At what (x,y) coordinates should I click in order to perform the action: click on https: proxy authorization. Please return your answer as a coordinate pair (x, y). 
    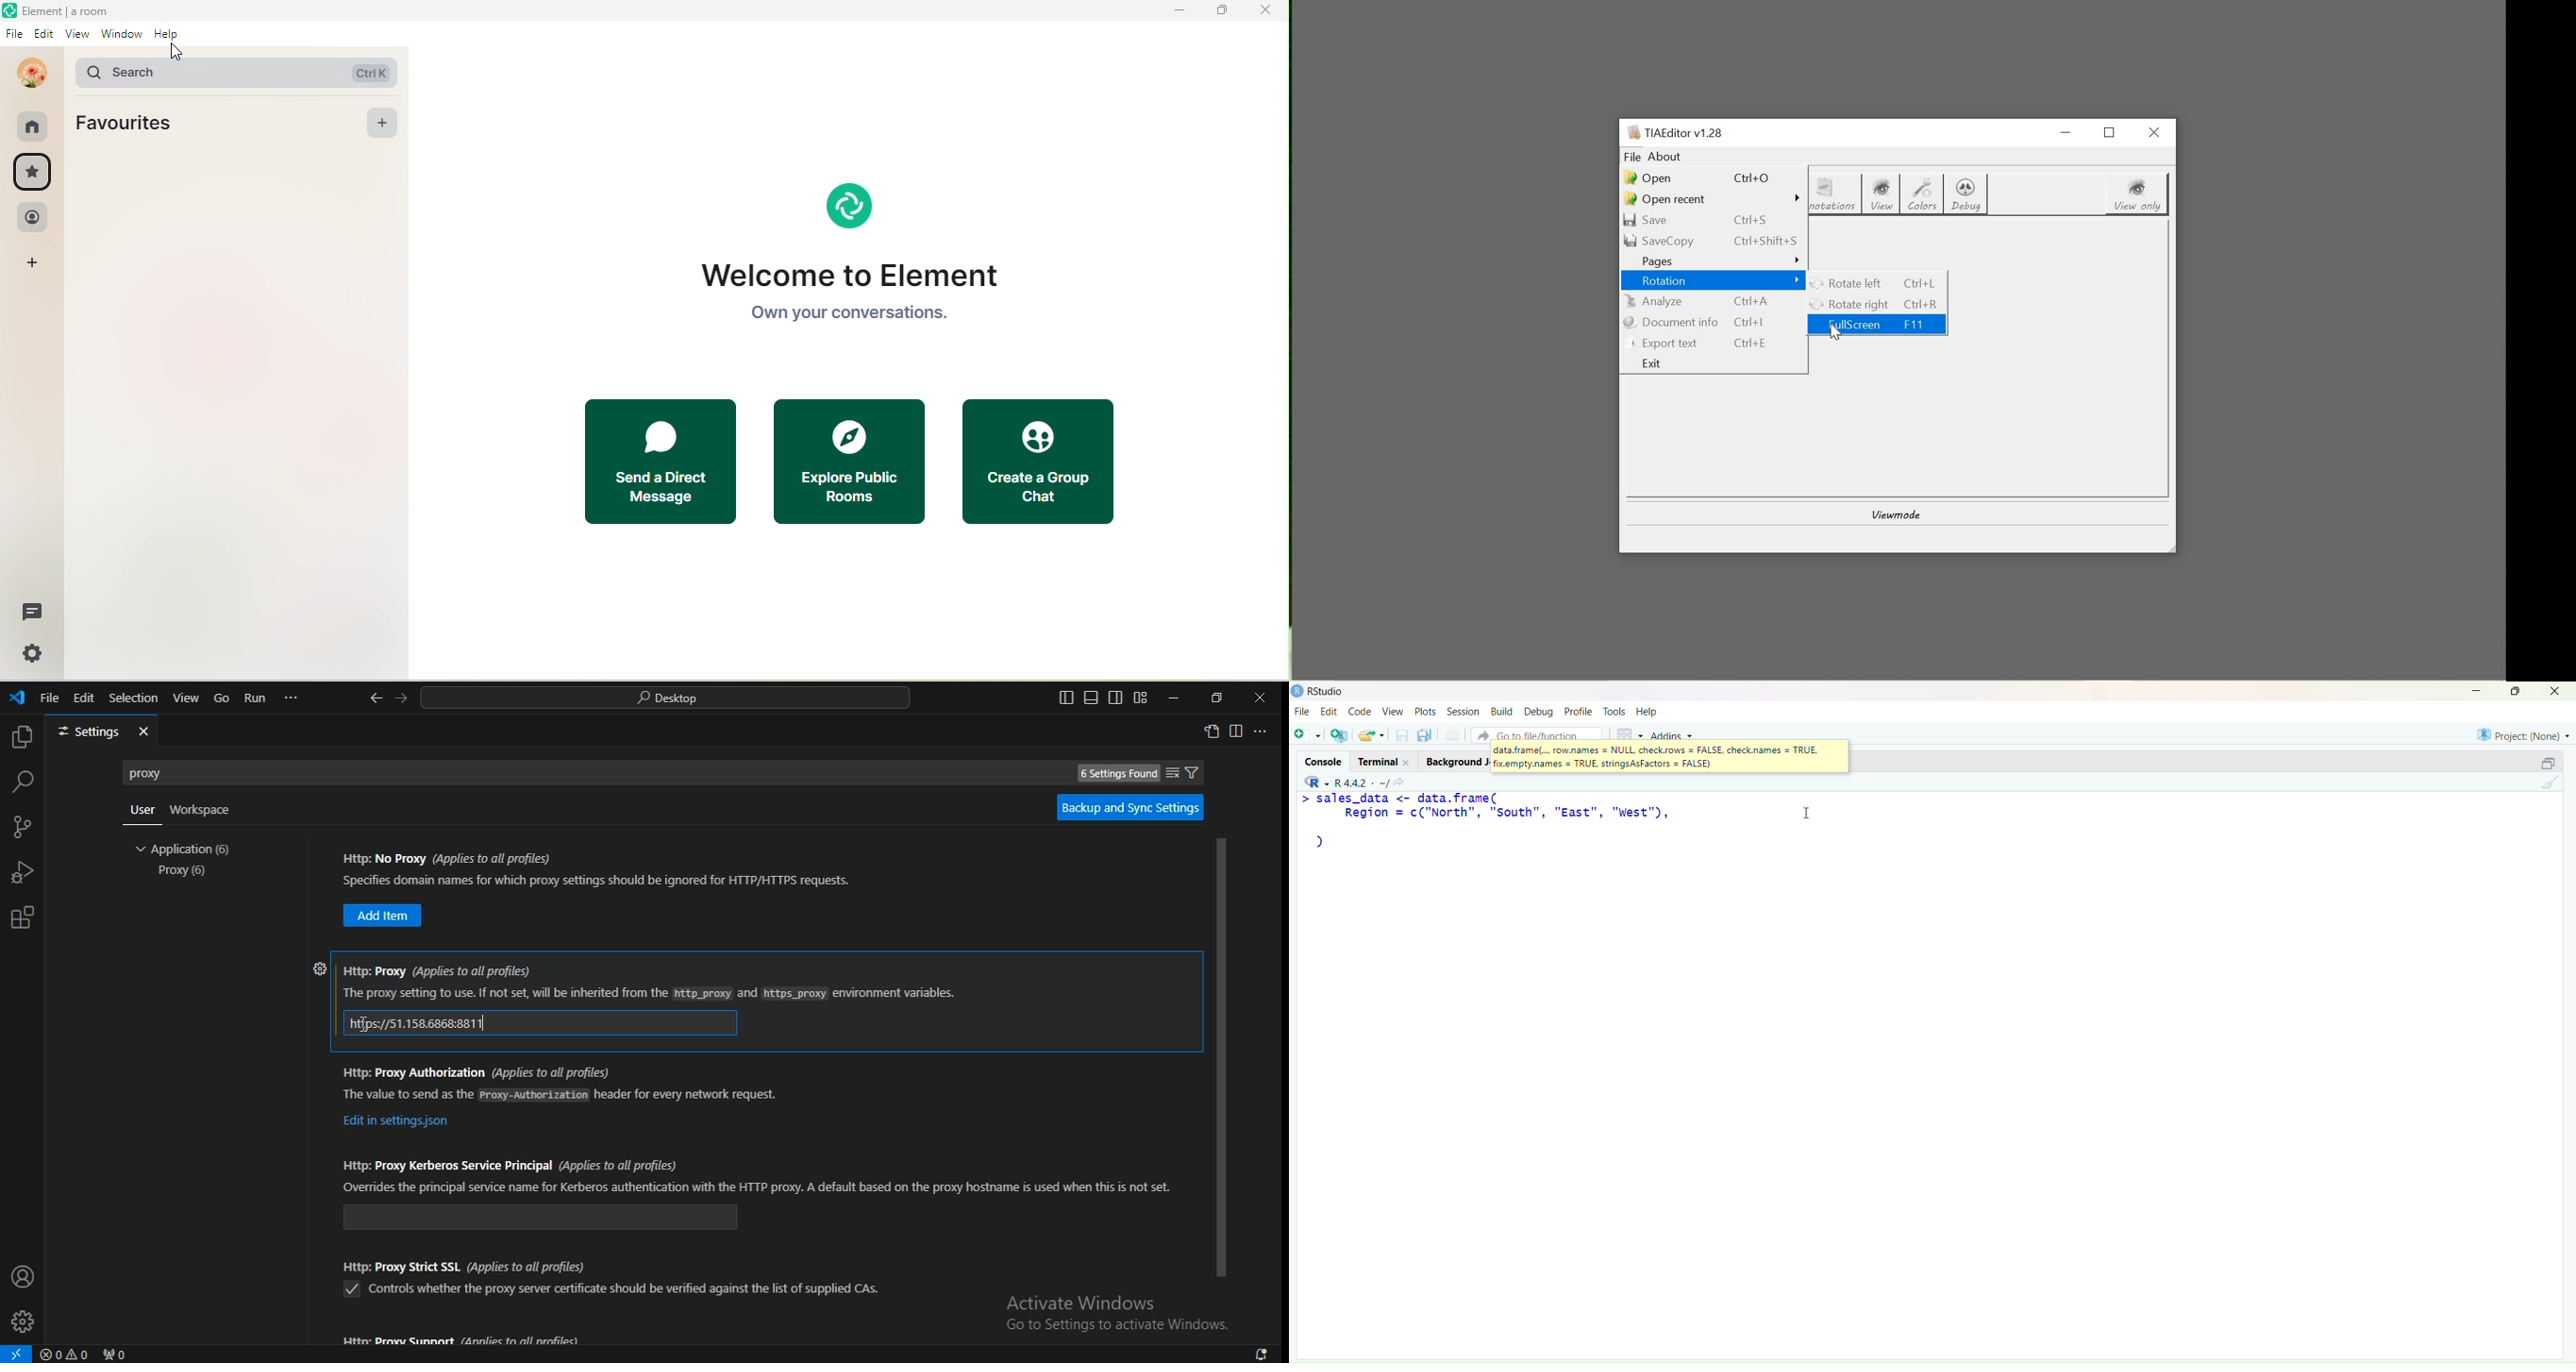
    Looking at the image, I should click on (397, 1122).